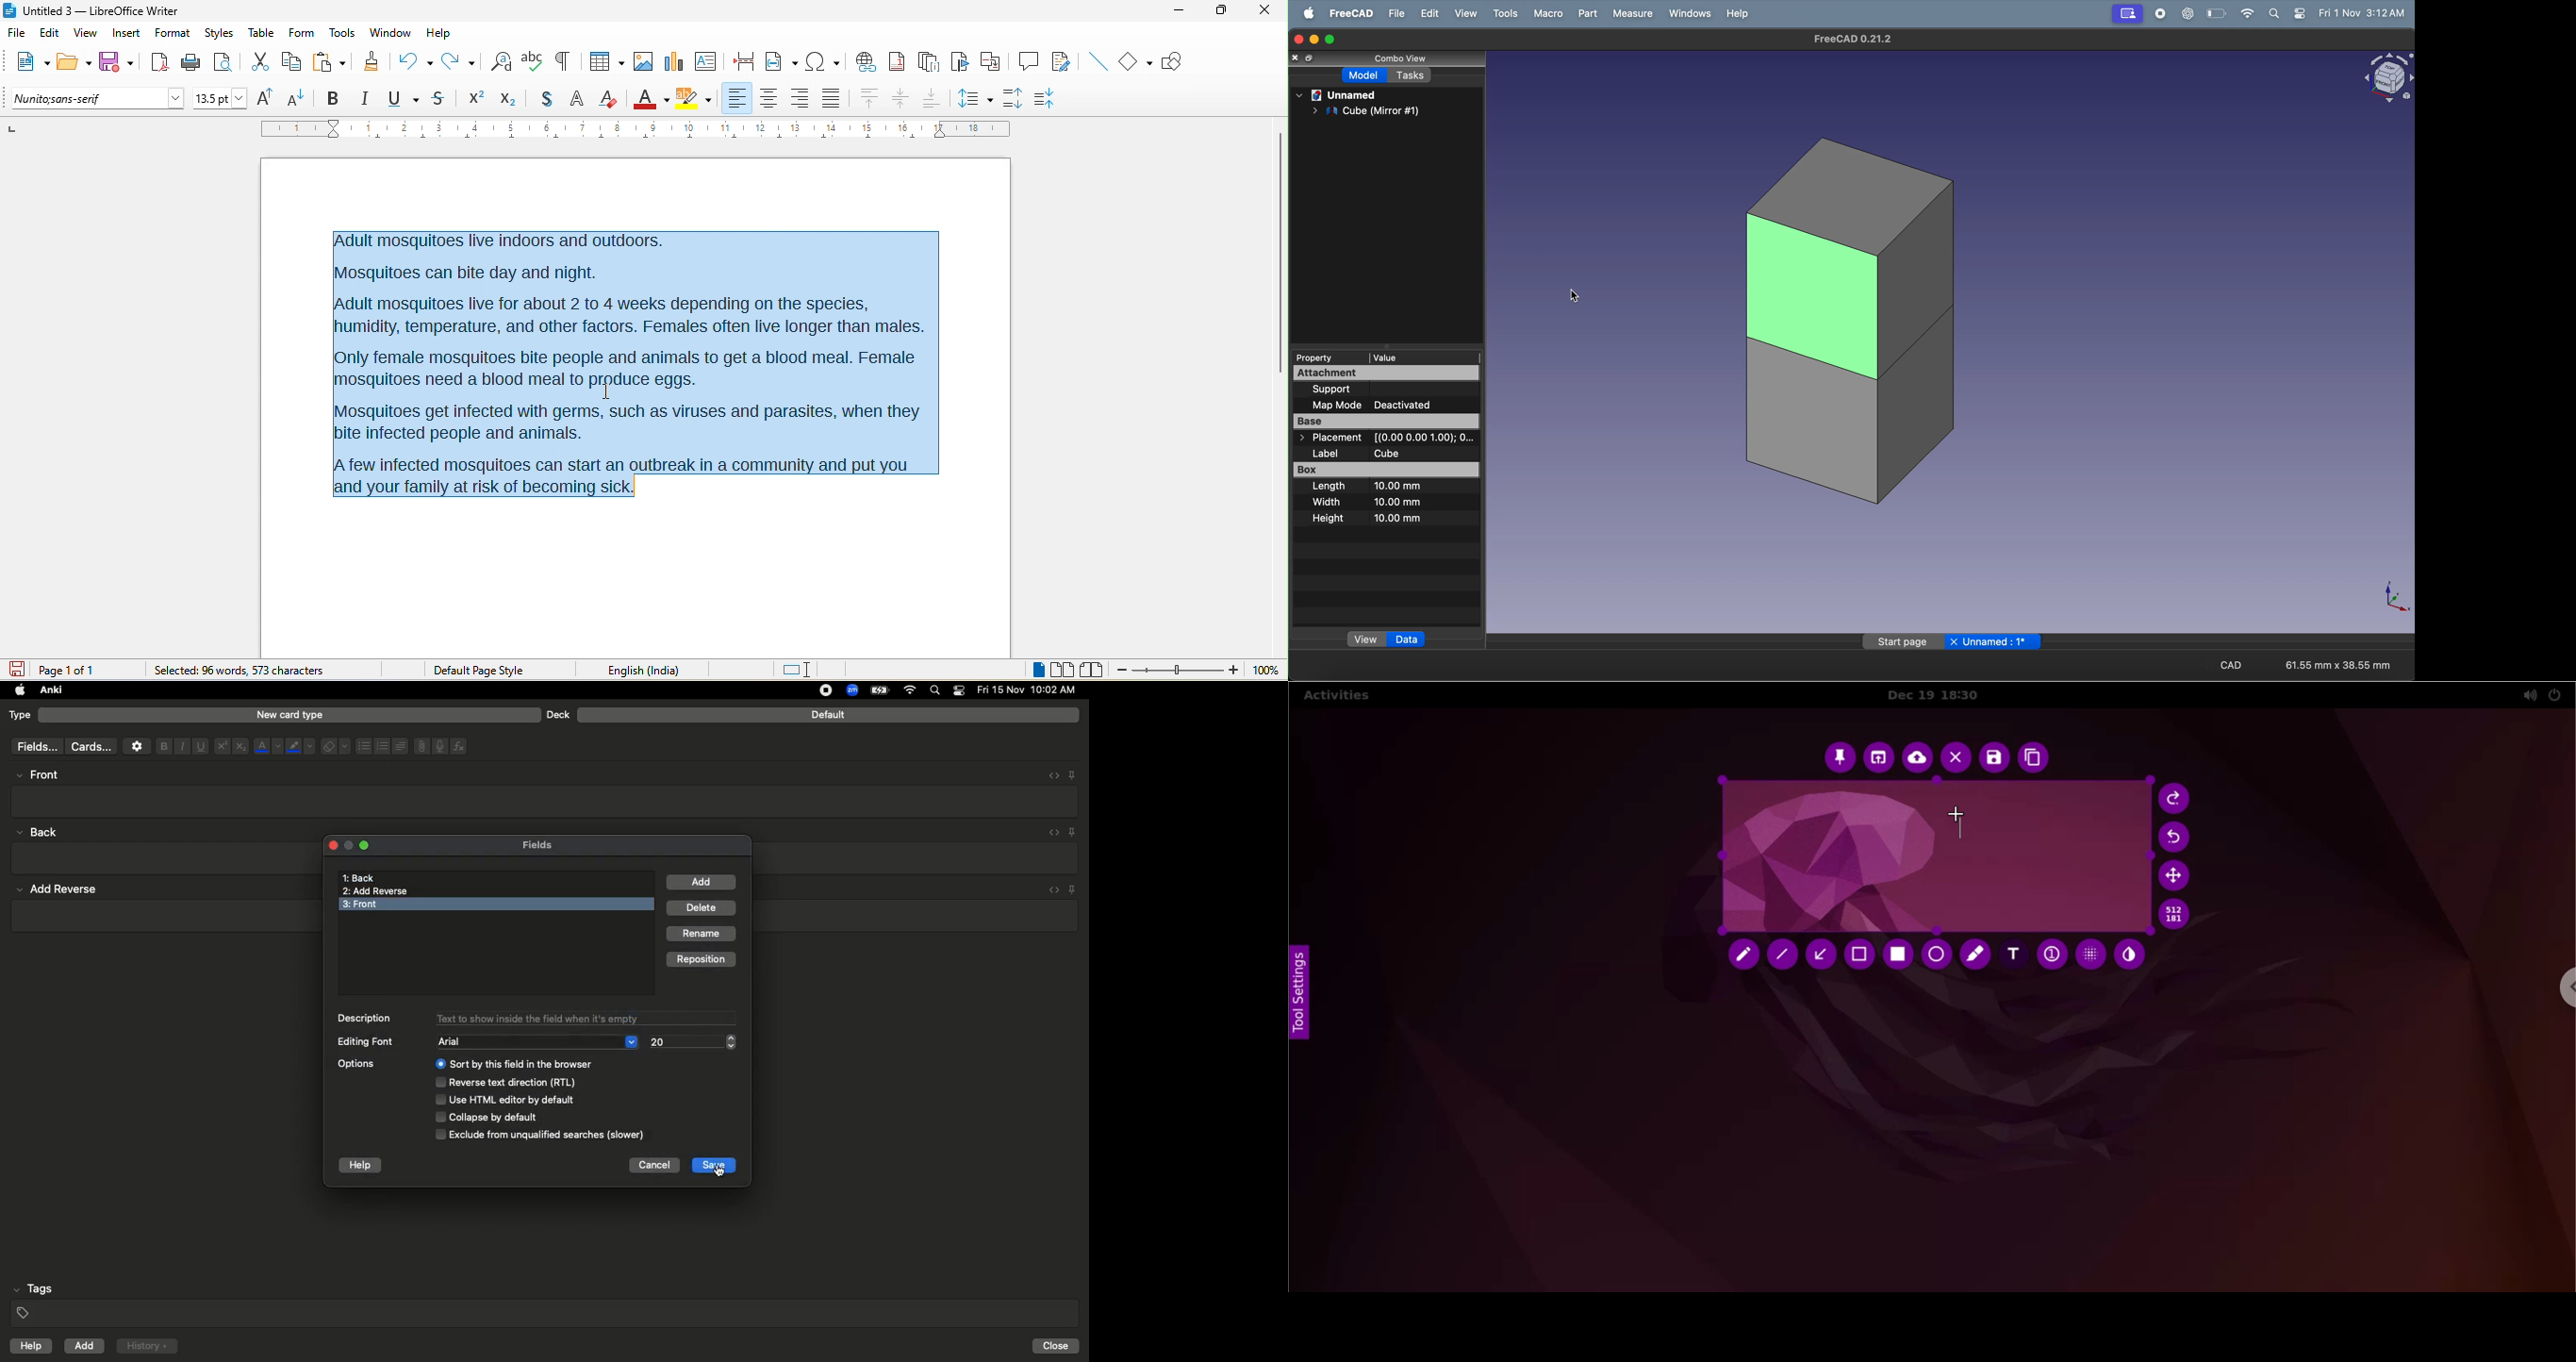  What do you see at coordinates (335, 747) in the screenshot?
I see `Eraser` at bounding box center [335, 747].